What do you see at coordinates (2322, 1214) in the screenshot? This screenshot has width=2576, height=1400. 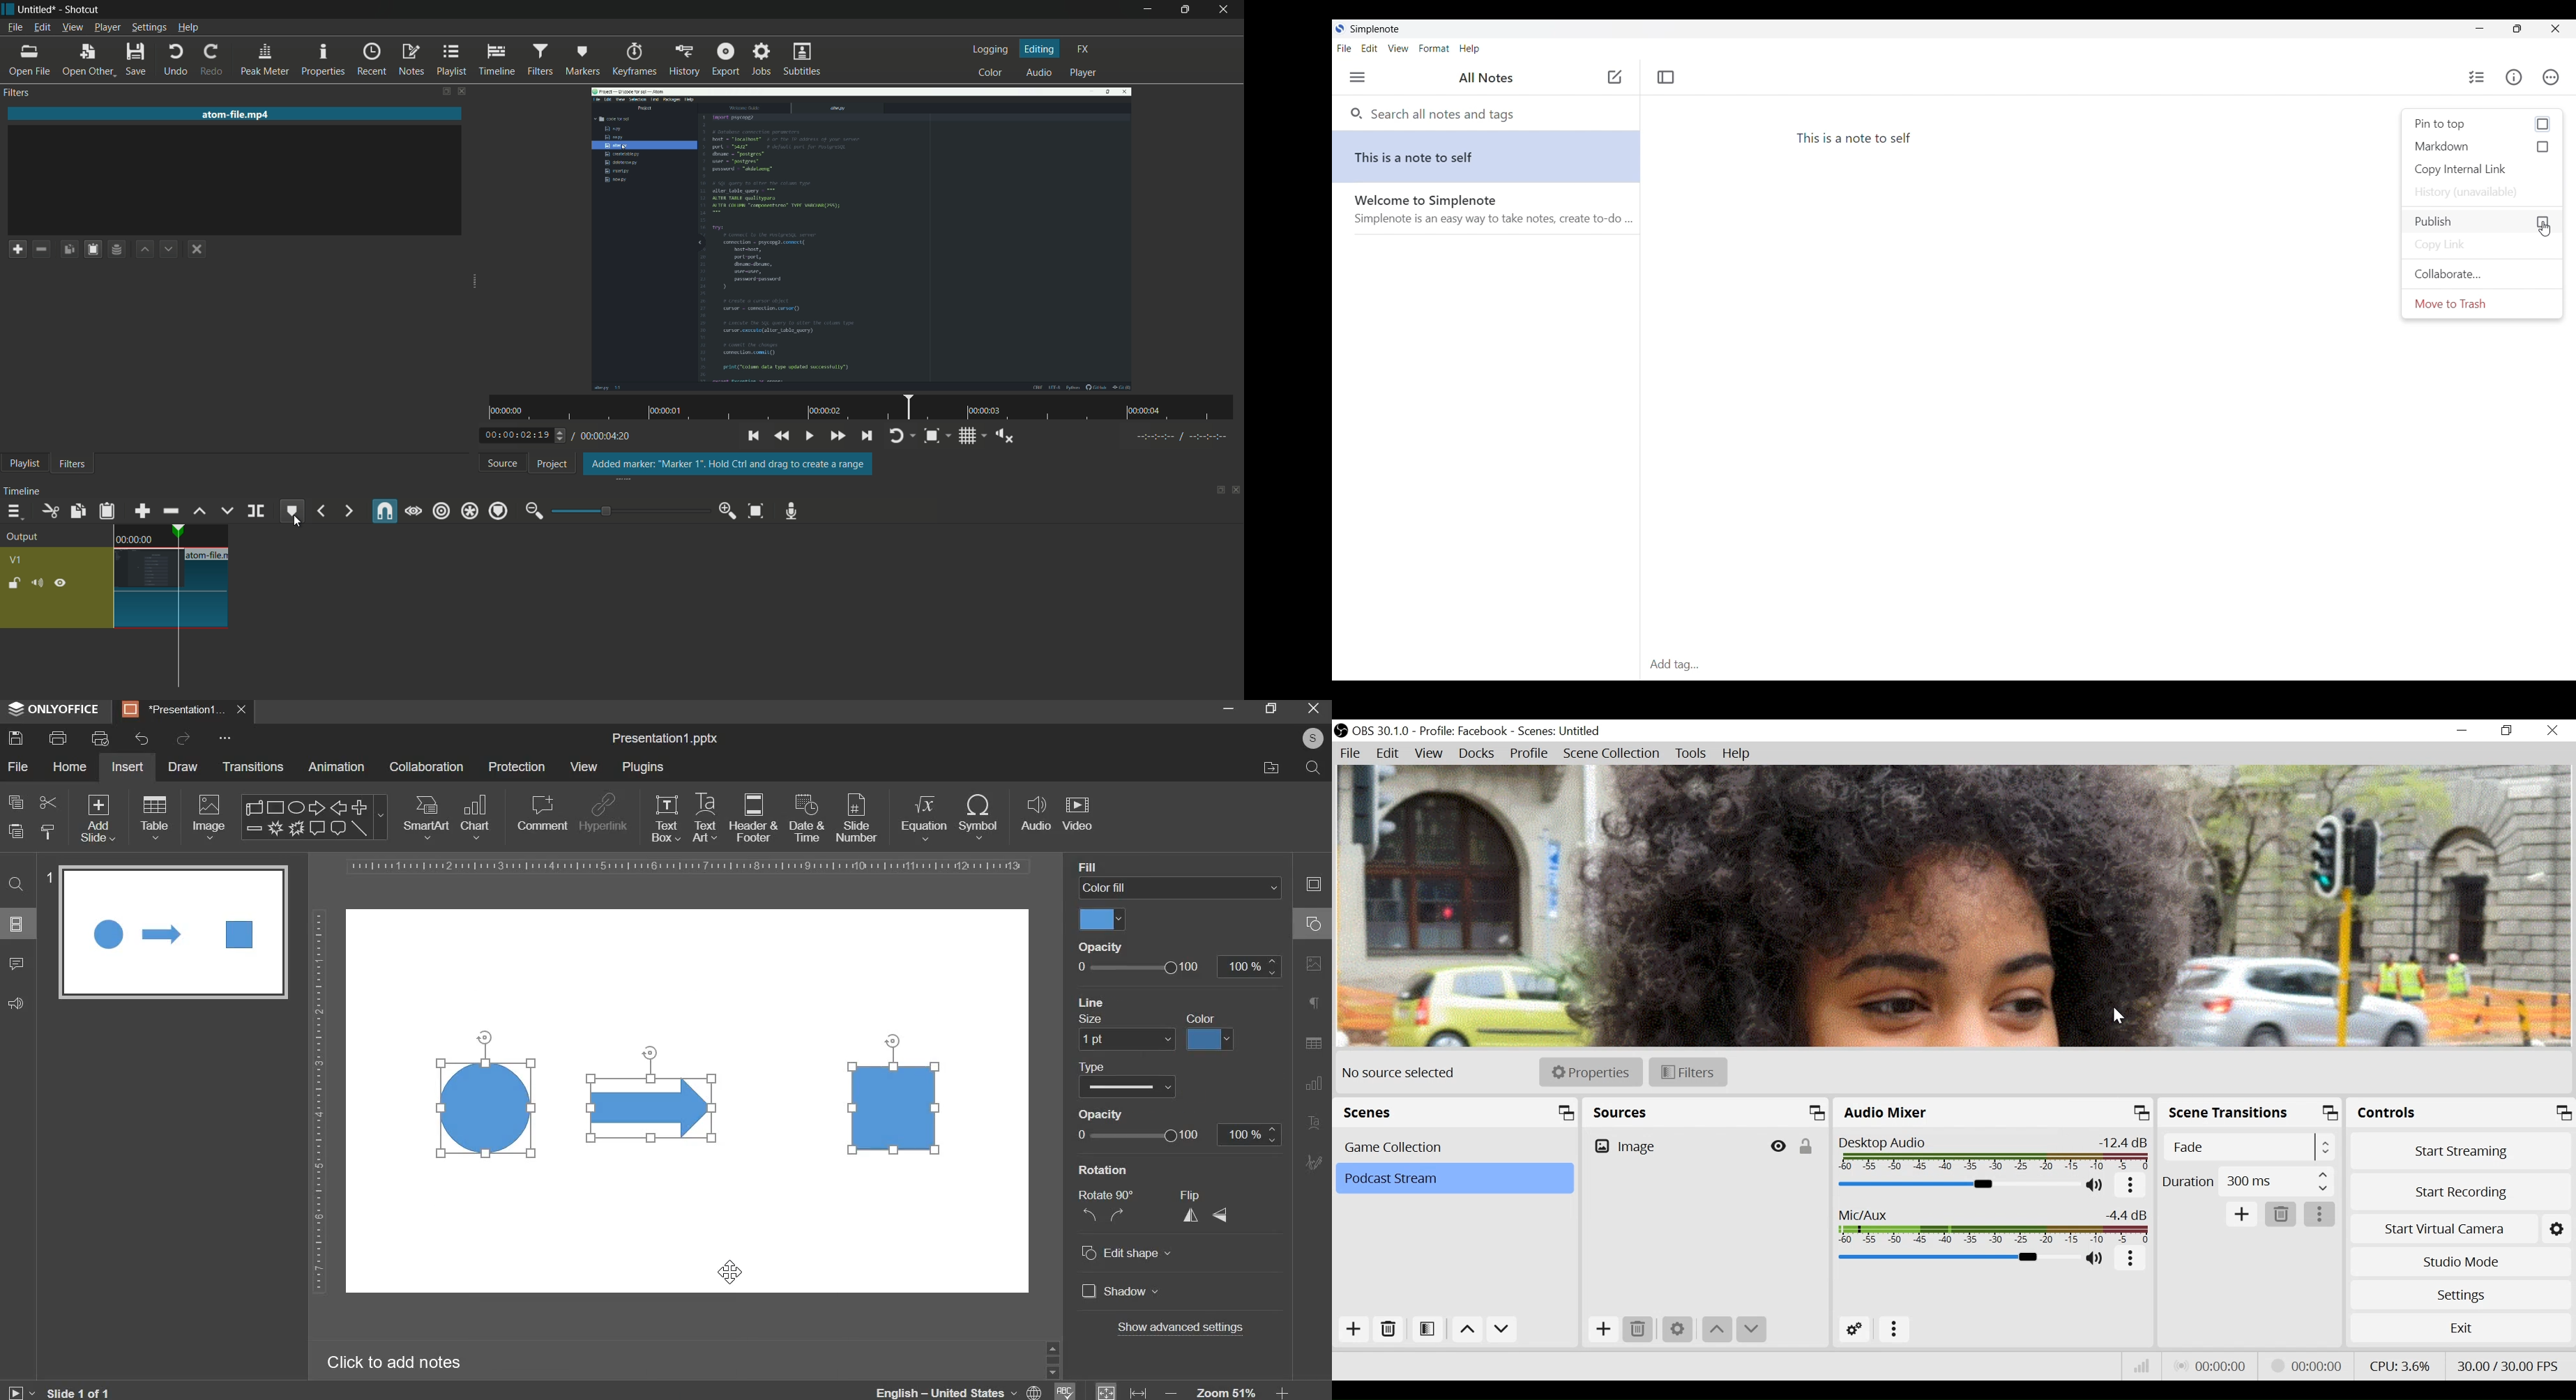 I see `More options` at bounding box center [2322, 1214].